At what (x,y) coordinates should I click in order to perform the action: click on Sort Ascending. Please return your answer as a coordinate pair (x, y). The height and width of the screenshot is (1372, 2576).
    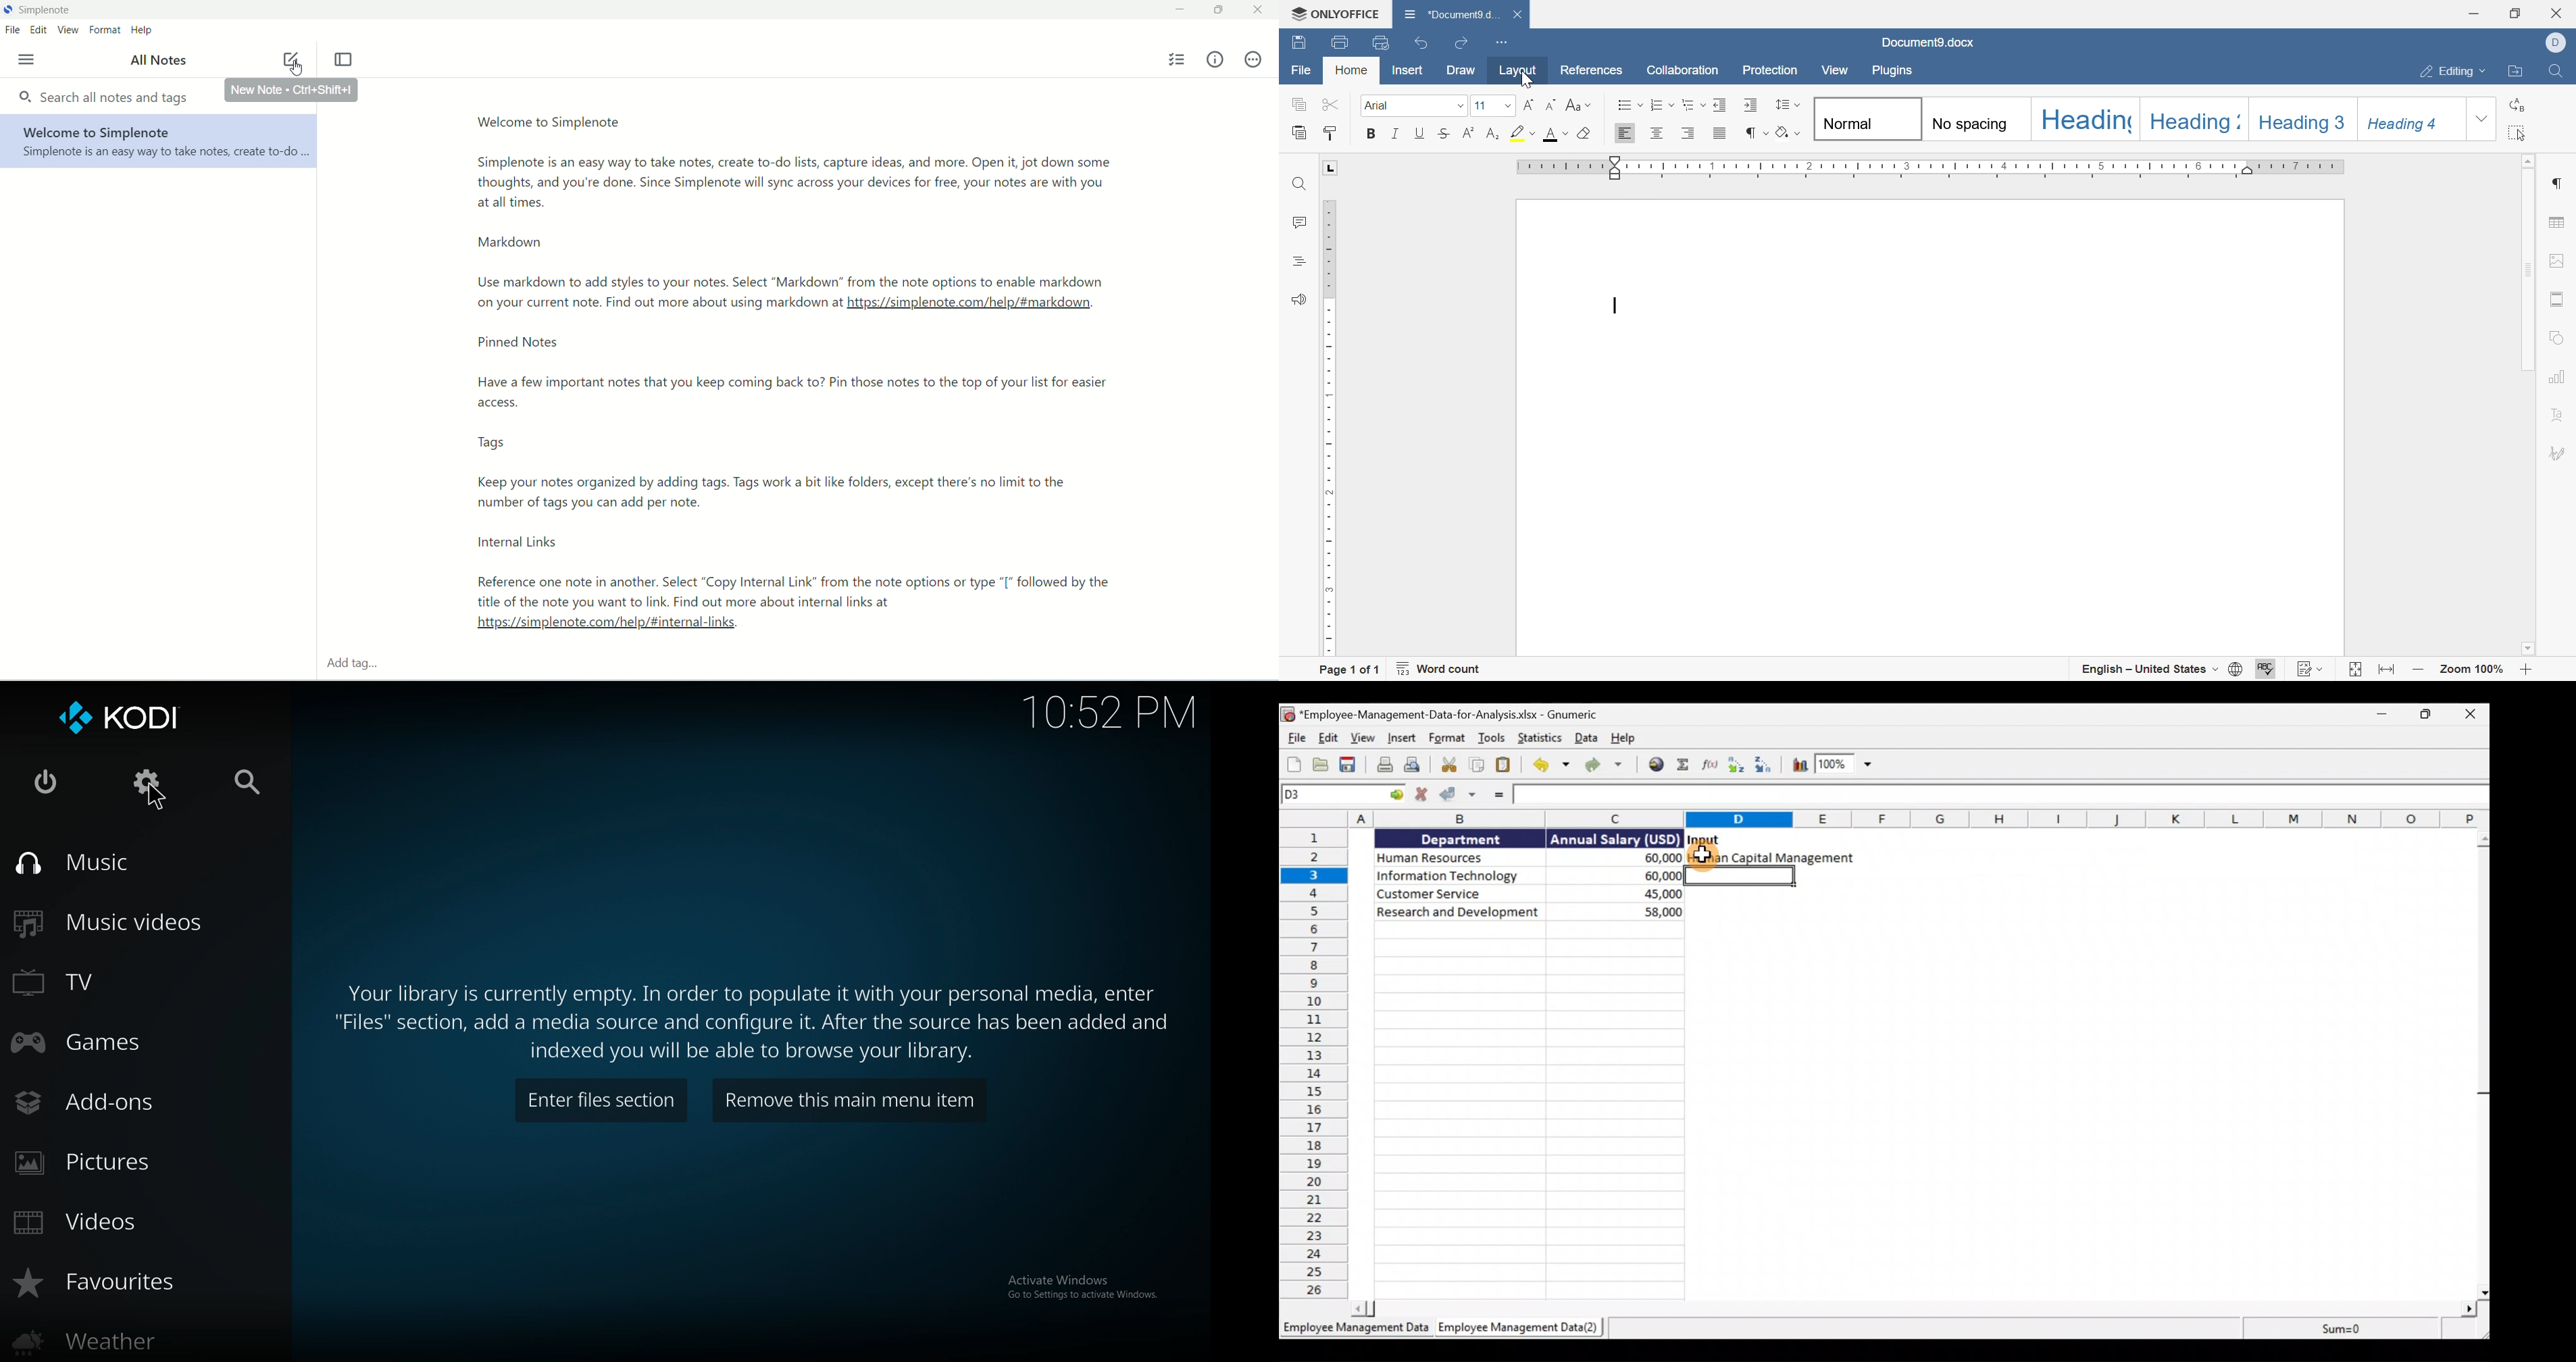
    Looking at the image, I should click on (1736, 764).